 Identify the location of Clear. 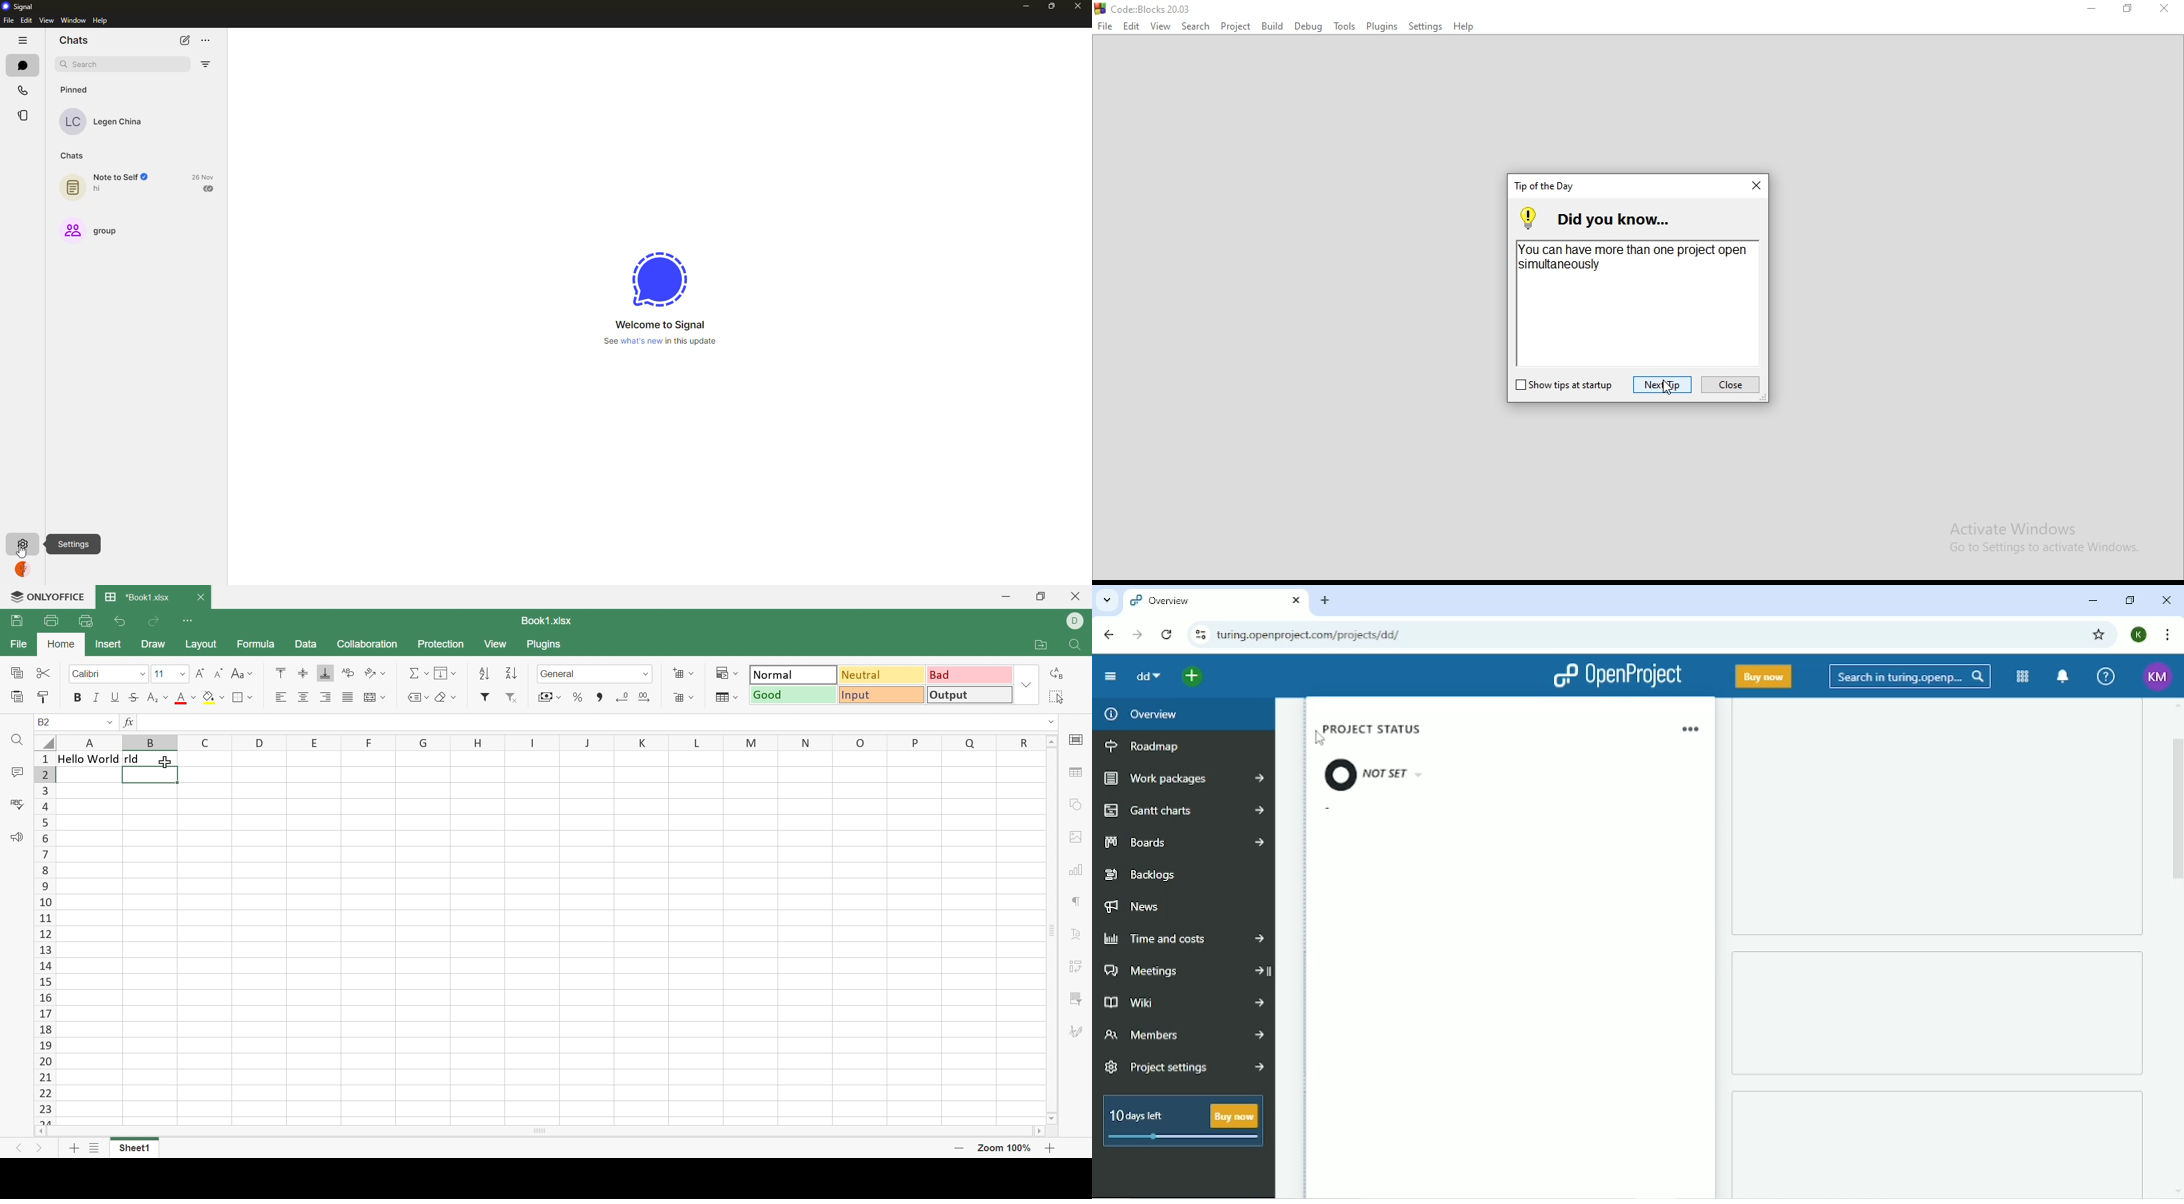
(444, 698).